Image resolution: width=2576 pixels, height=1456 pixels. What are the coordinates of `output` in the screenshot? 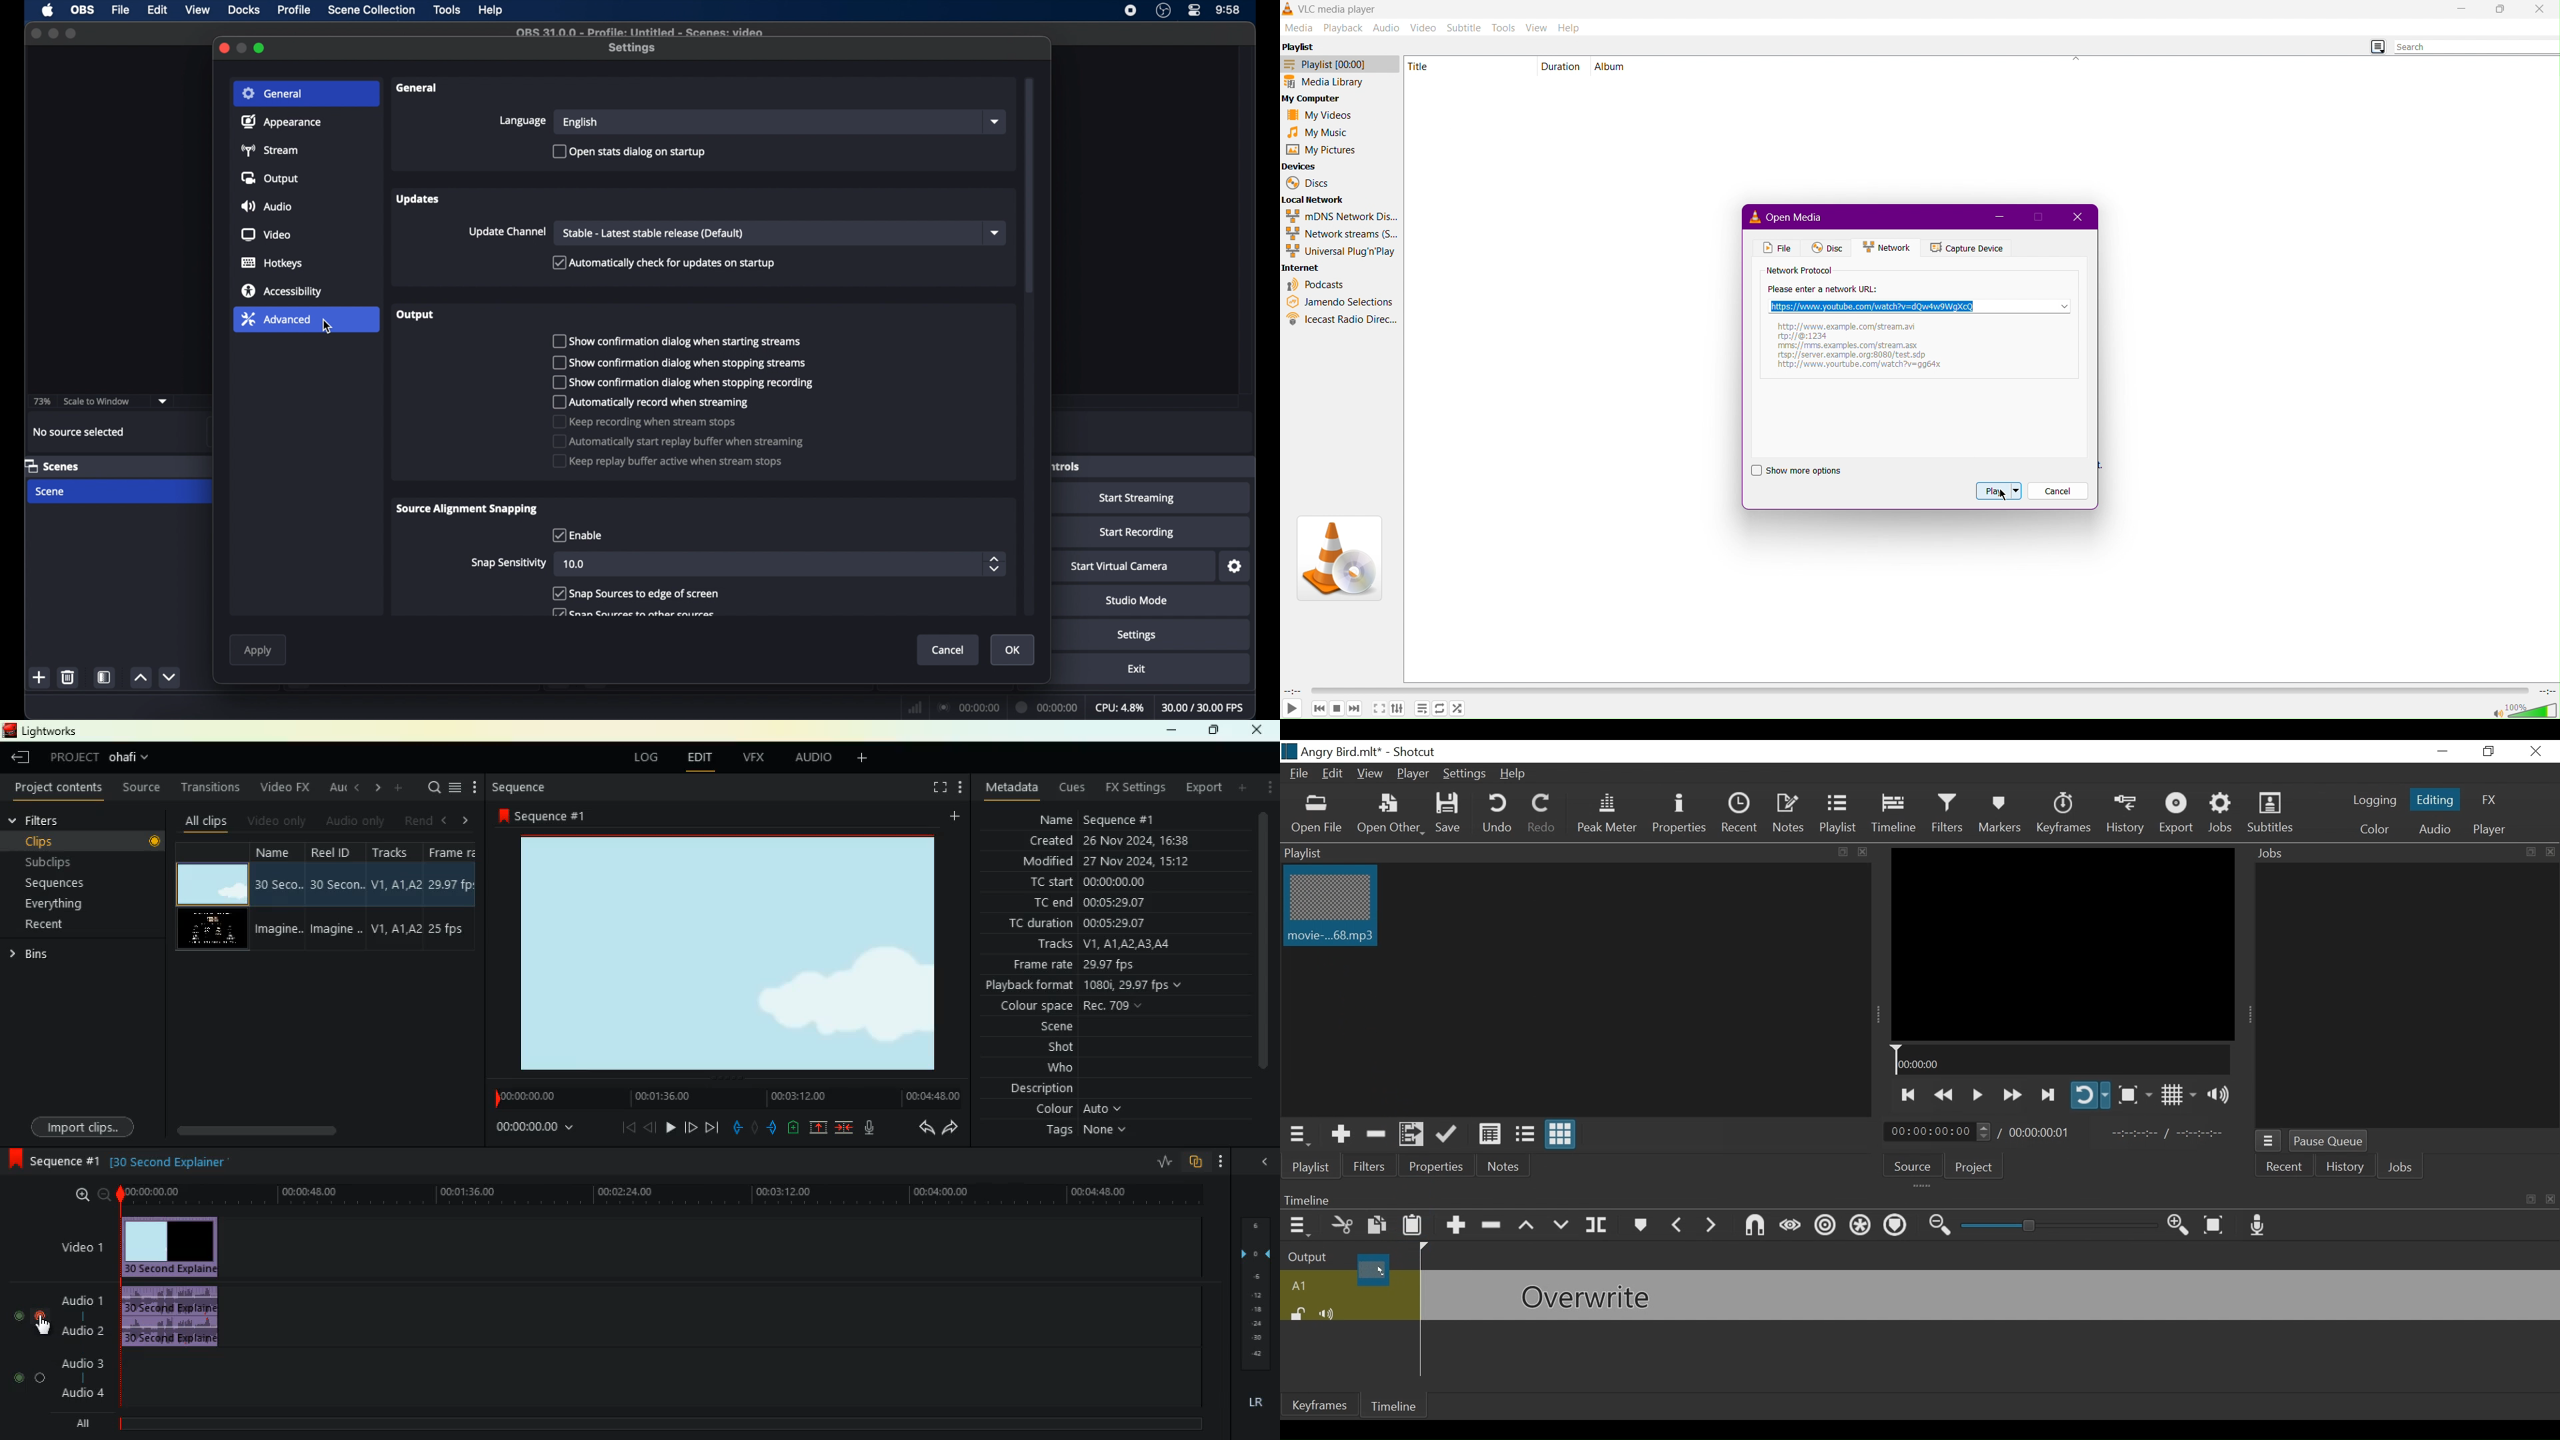 It's located at (269, 178).